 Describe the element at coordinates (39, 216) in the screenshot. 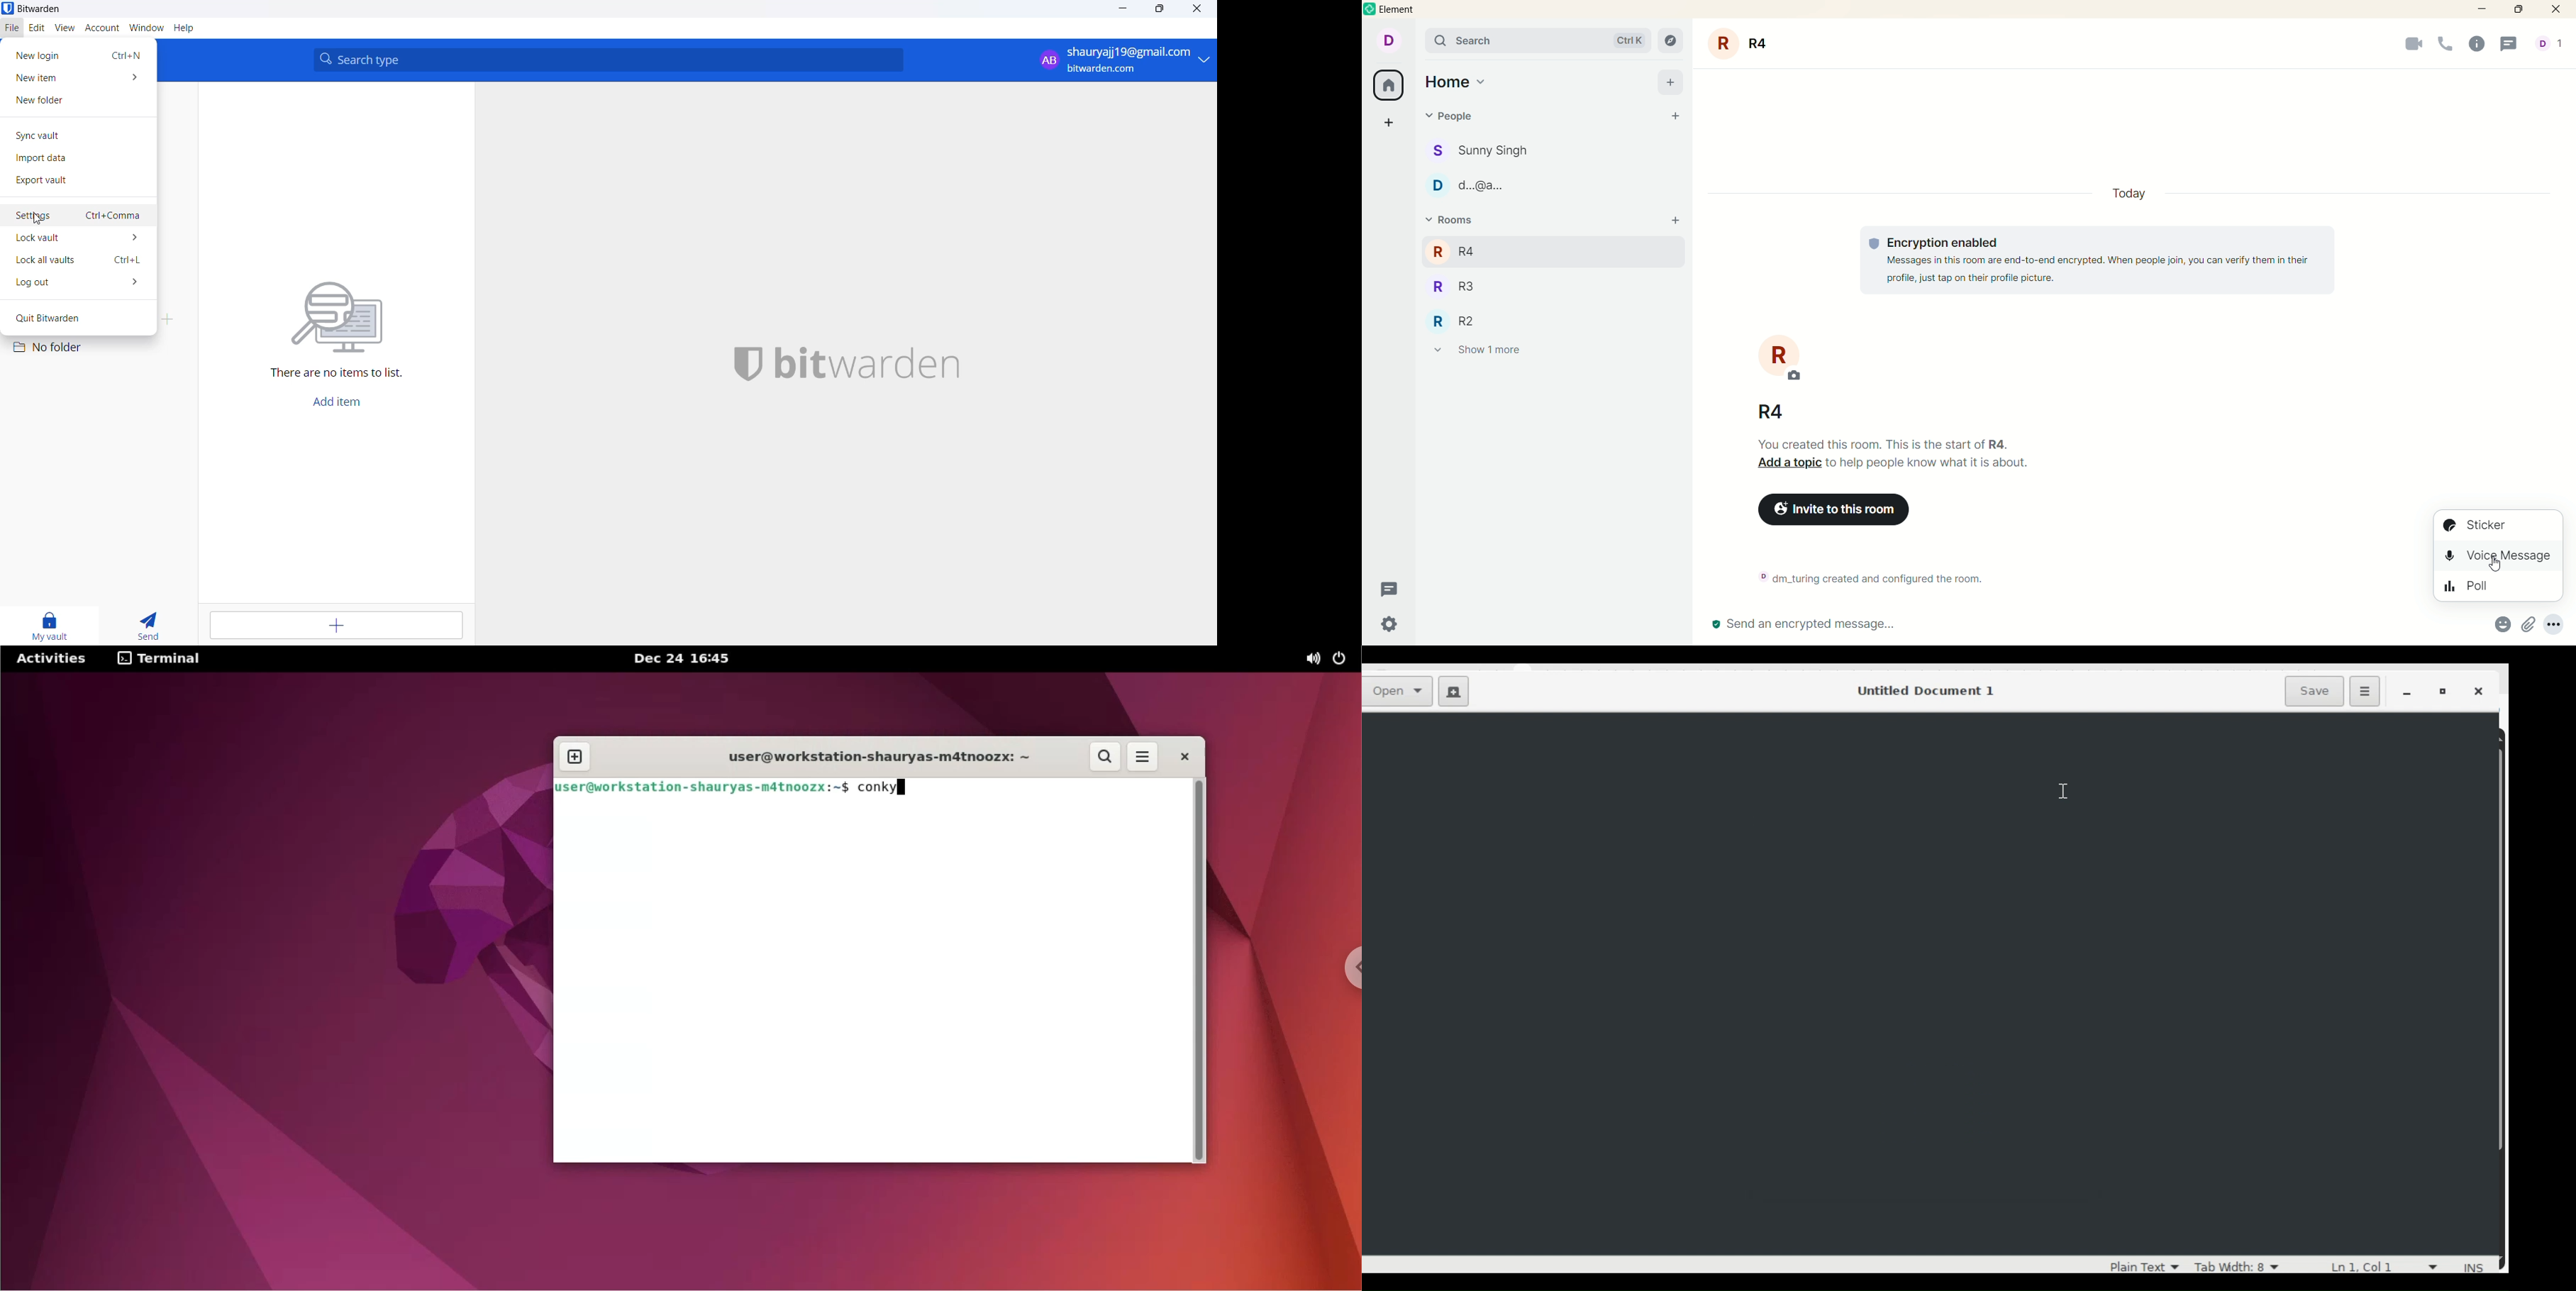

I see `settings` at that location.